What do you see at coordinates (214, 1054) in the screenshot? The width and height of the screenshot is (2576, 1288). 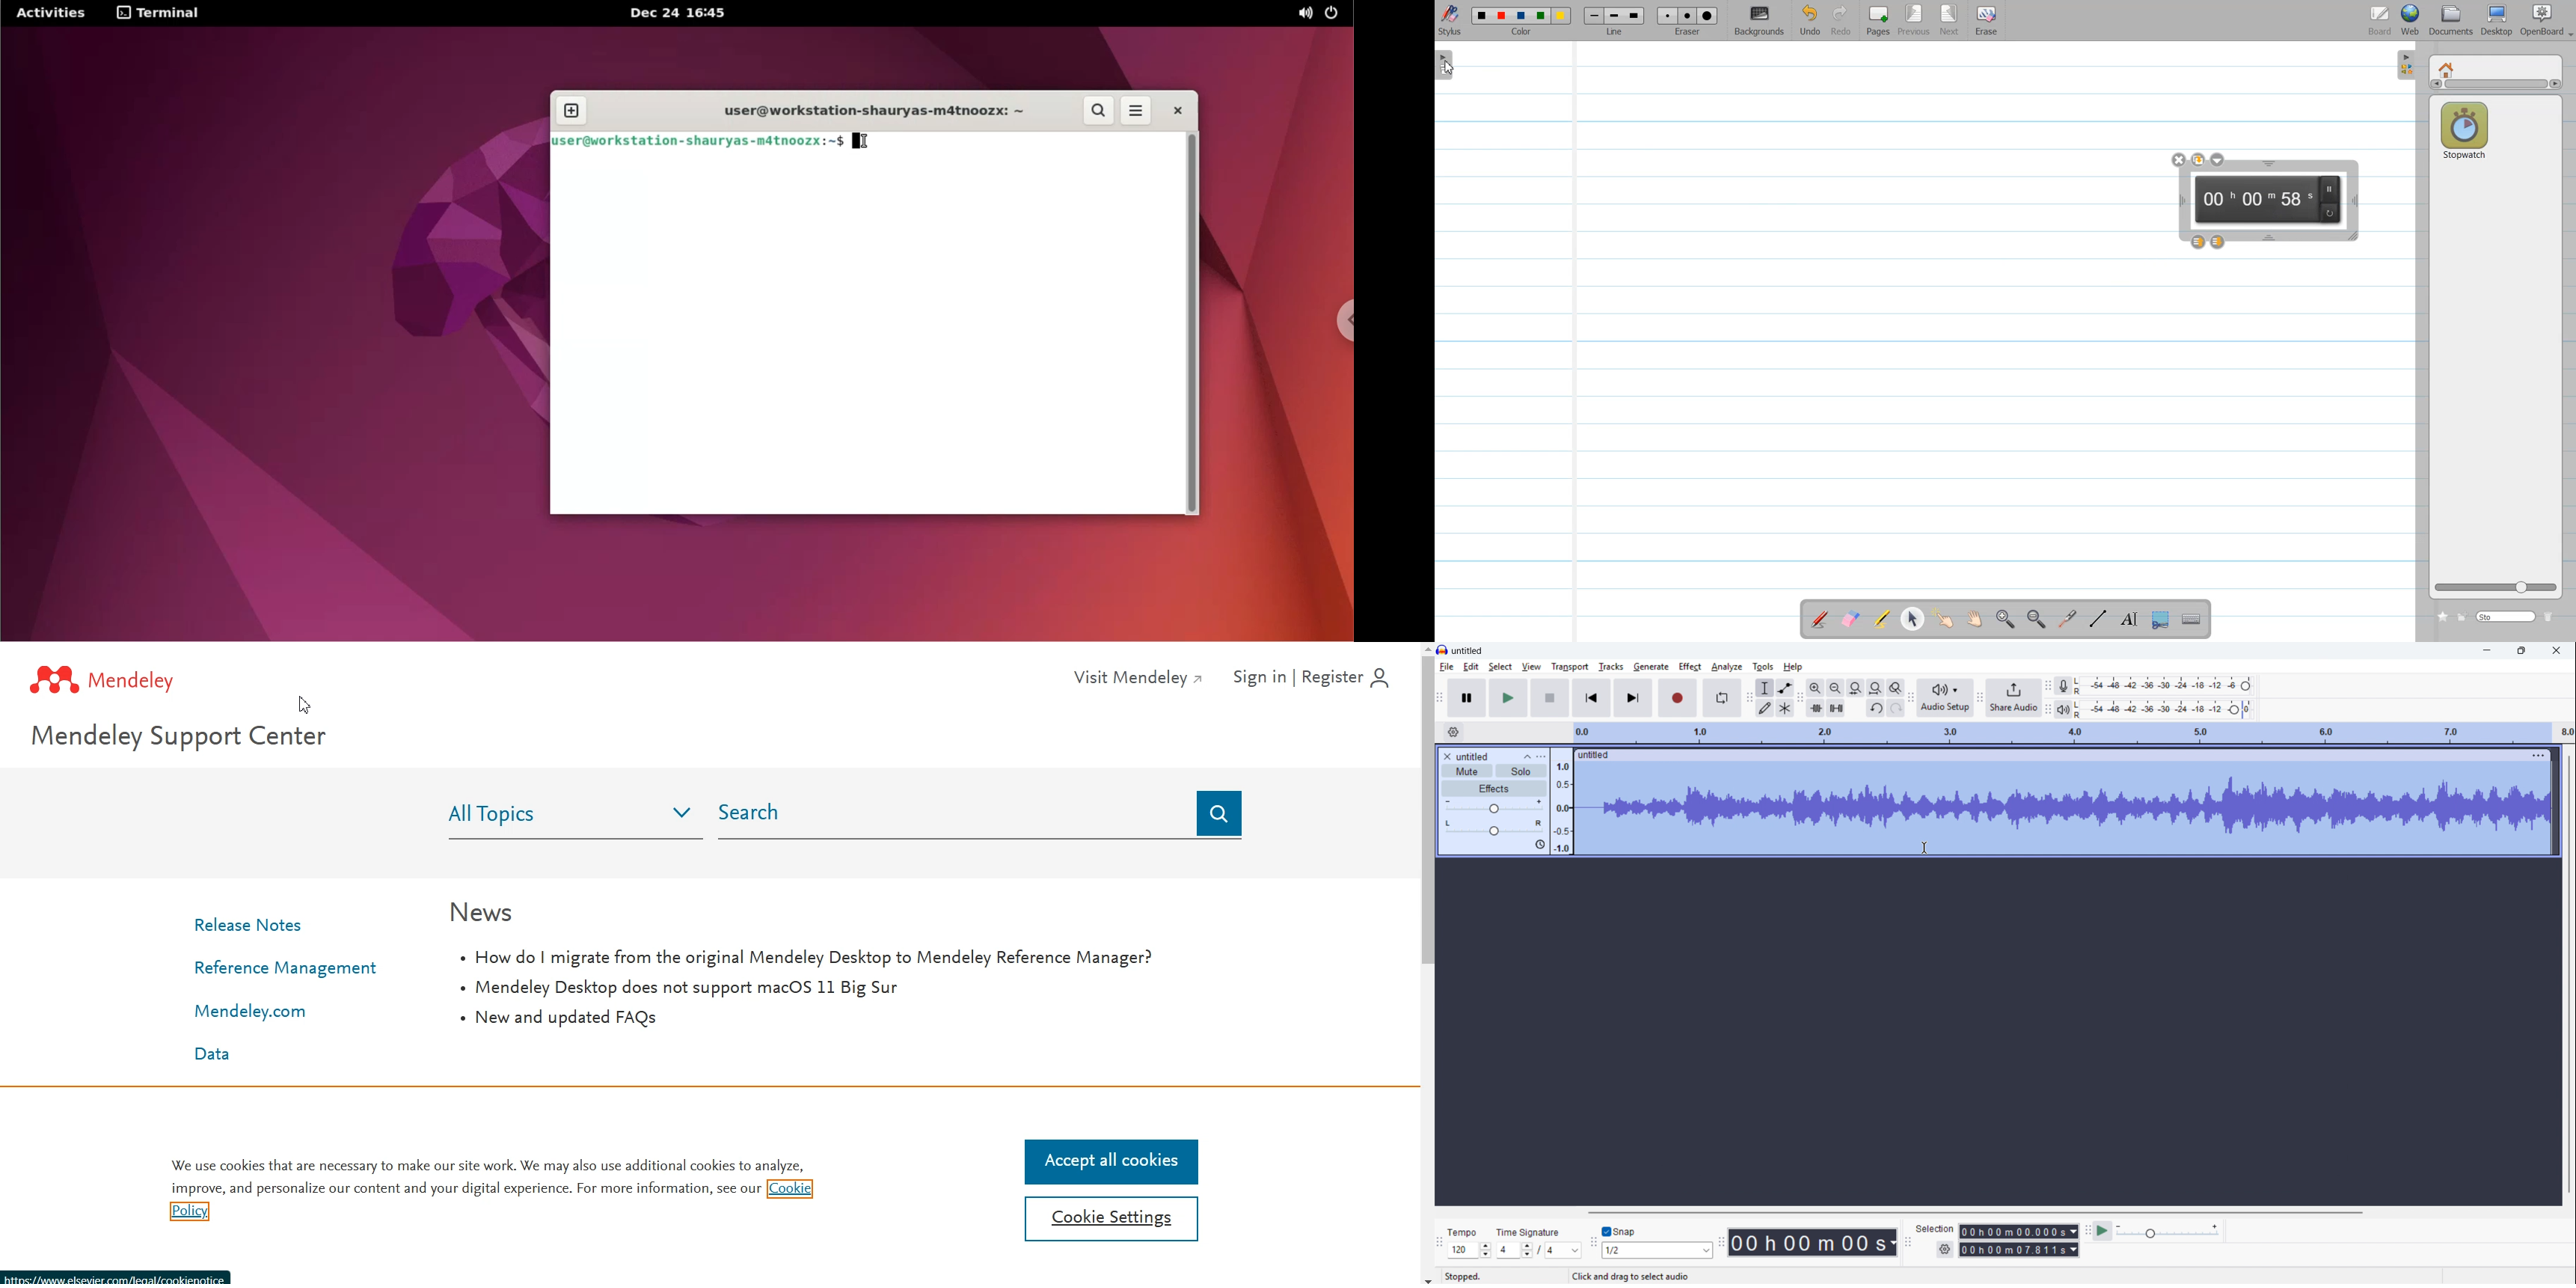 I see `Data` at bounding box center [214, 1054].